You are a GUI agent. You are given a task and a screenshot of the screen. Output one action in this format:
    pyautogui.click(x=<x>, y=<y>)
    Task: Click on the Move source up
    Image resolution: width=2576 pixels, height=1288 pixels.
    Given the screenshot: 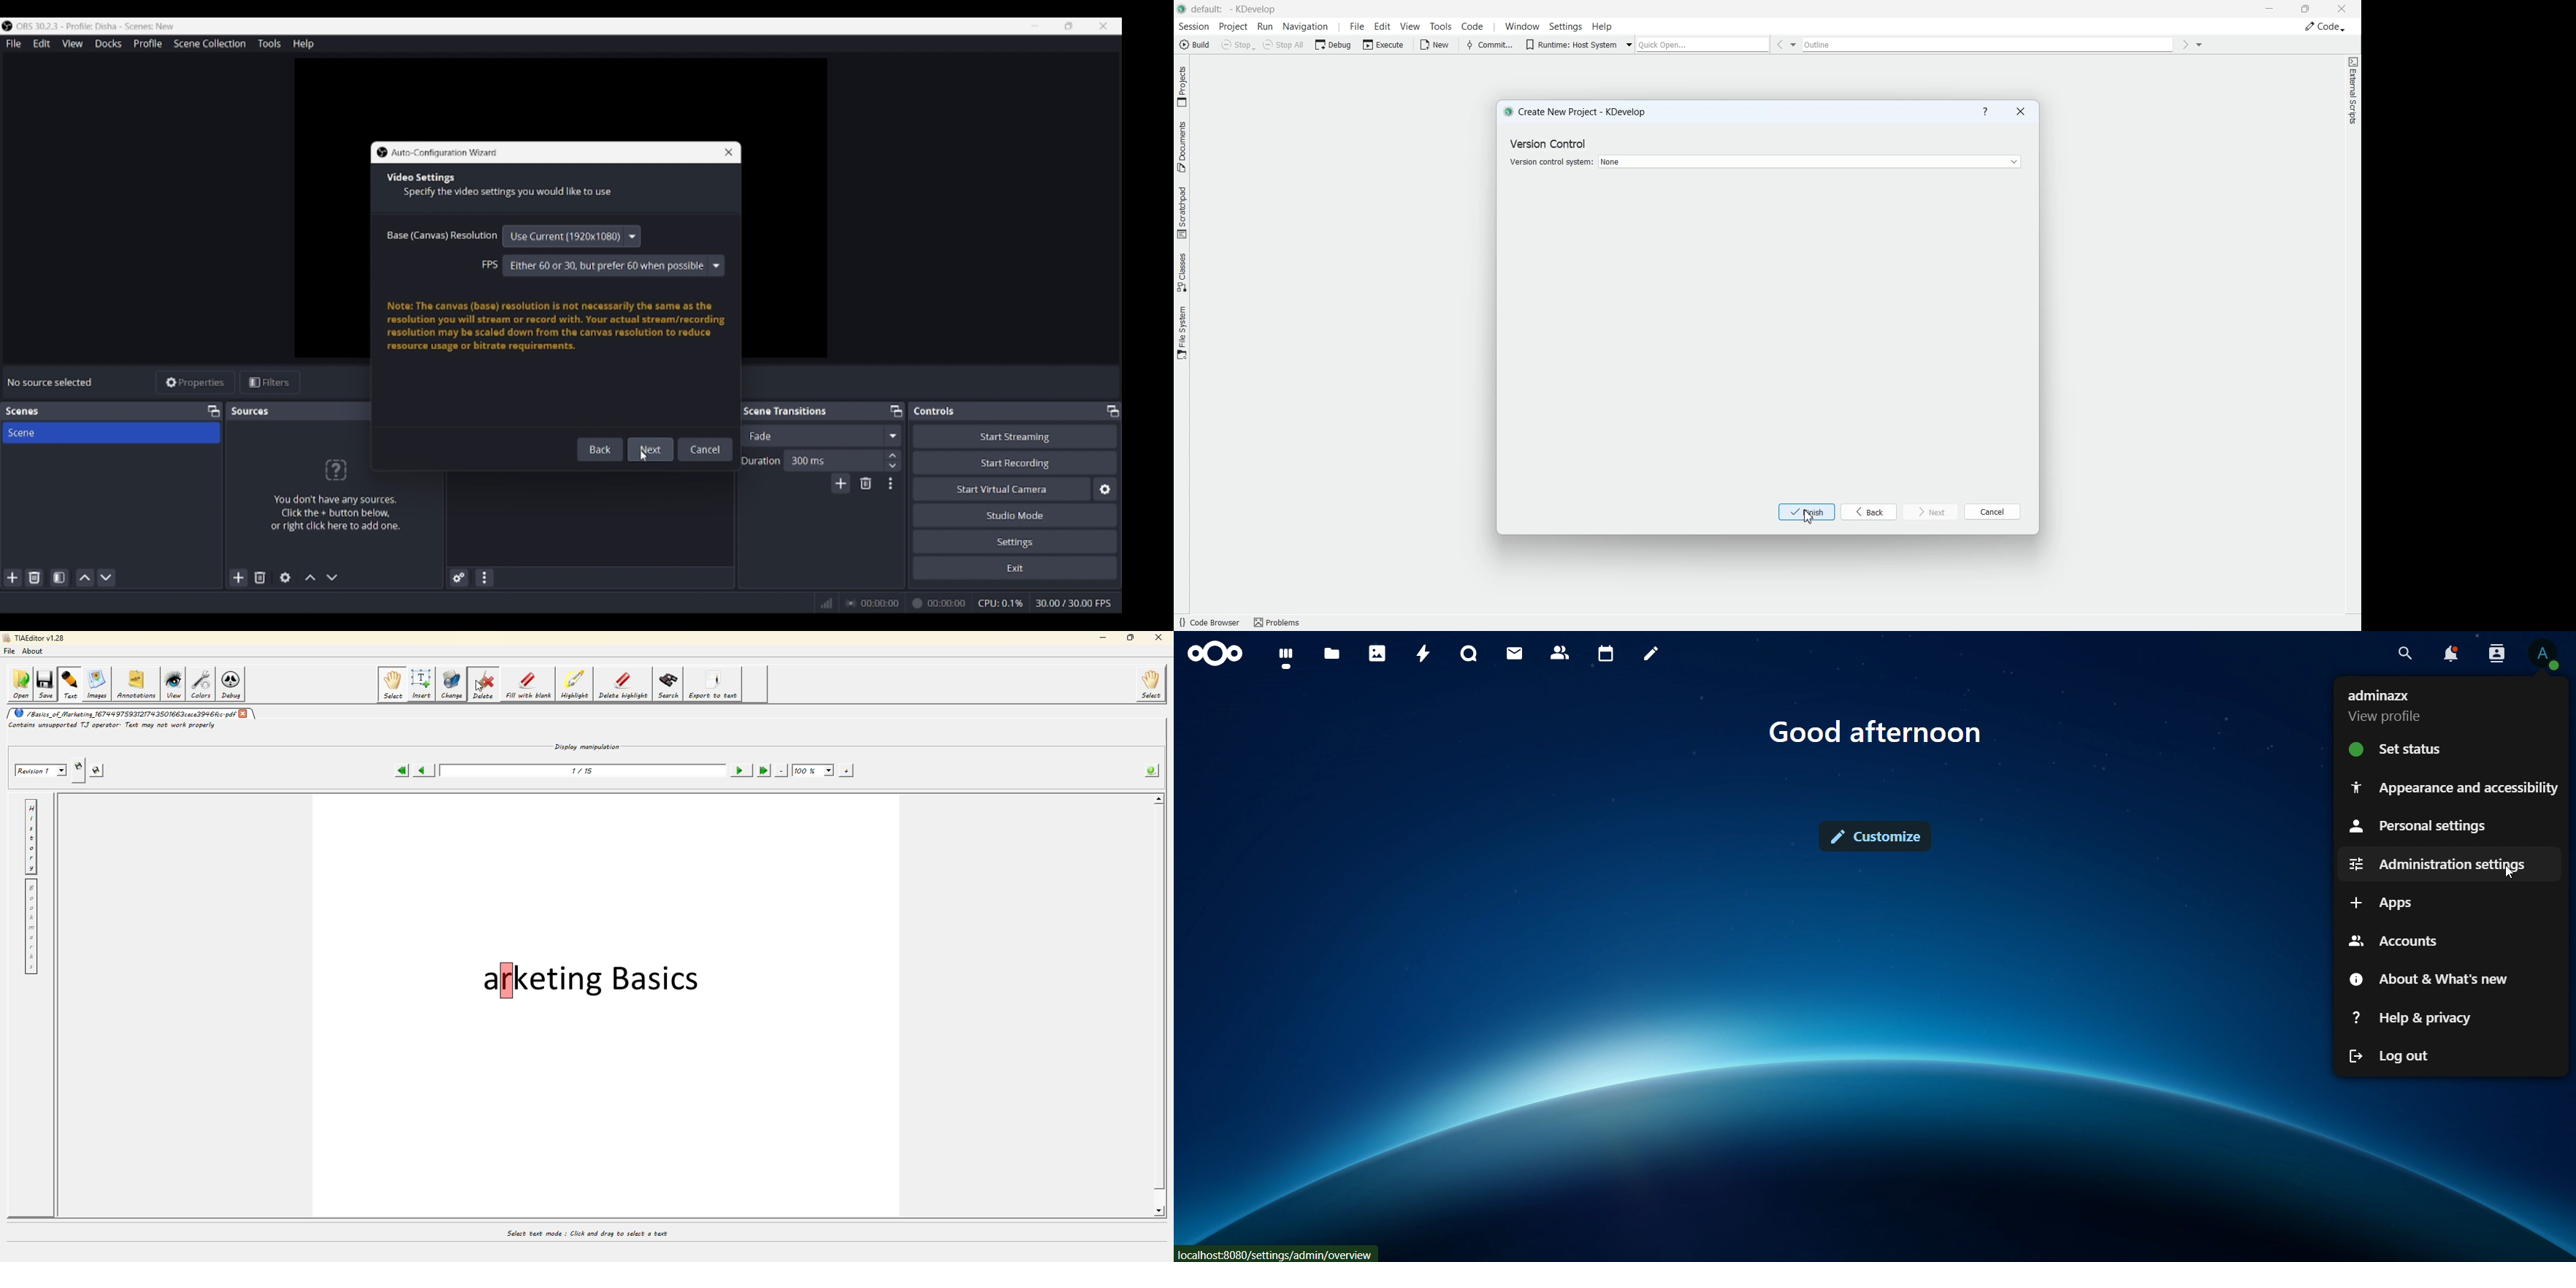 What is the action you would take?
    pyautogui.click(x=310, y=577)
    